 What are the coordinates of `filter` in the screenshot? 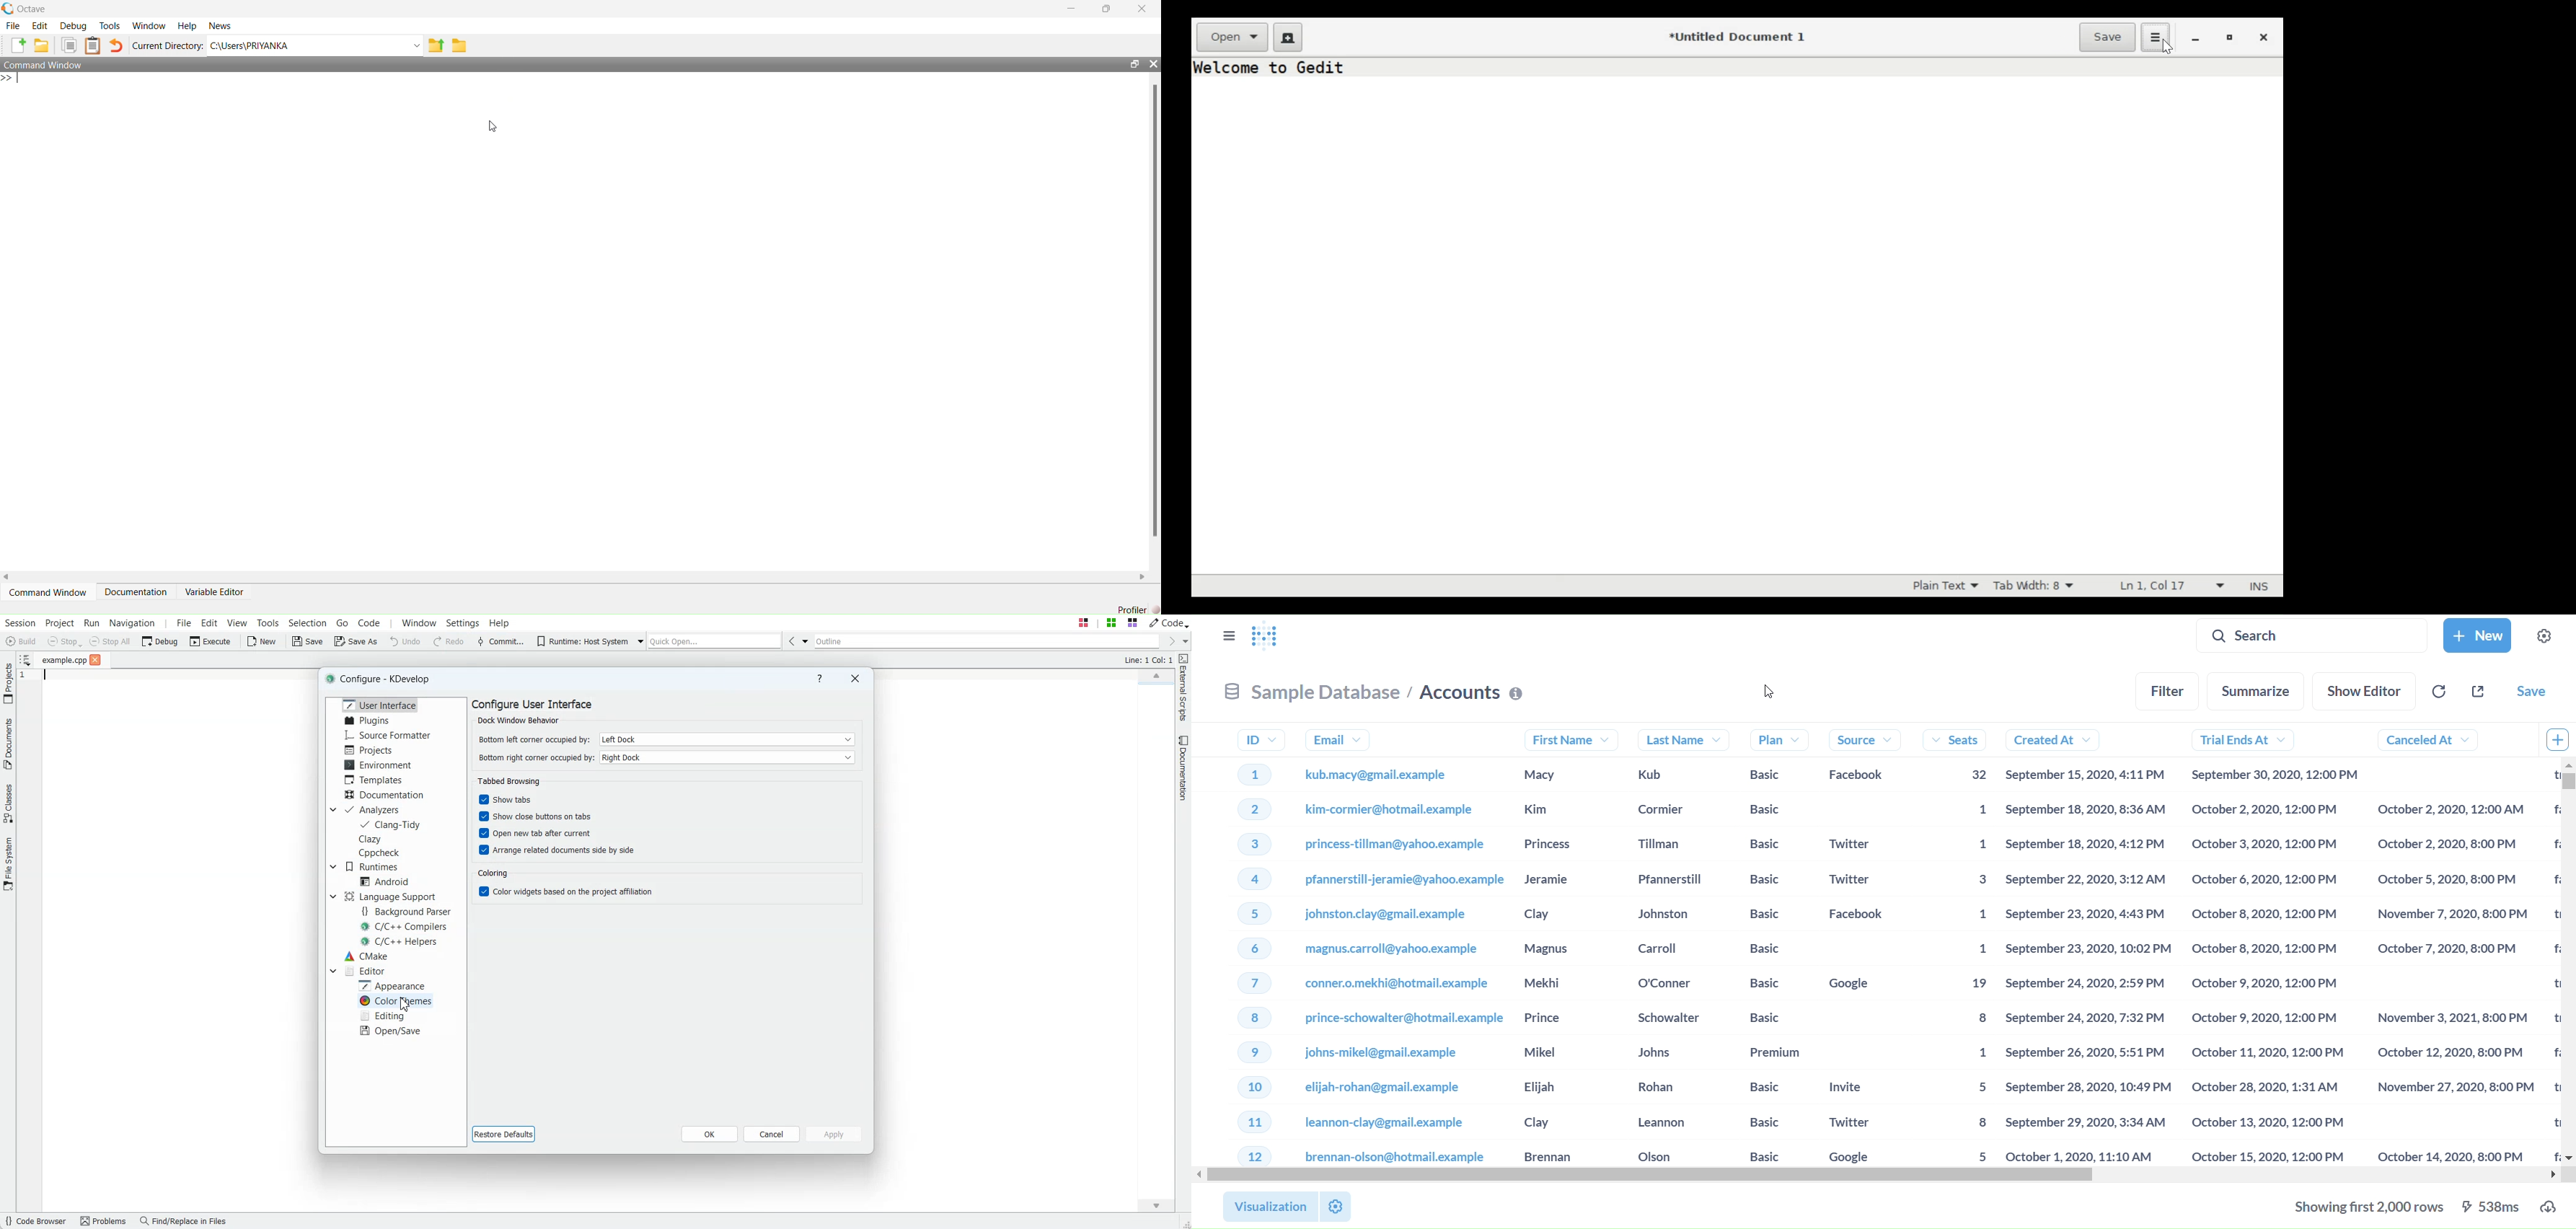 It's located at (2166, 690).